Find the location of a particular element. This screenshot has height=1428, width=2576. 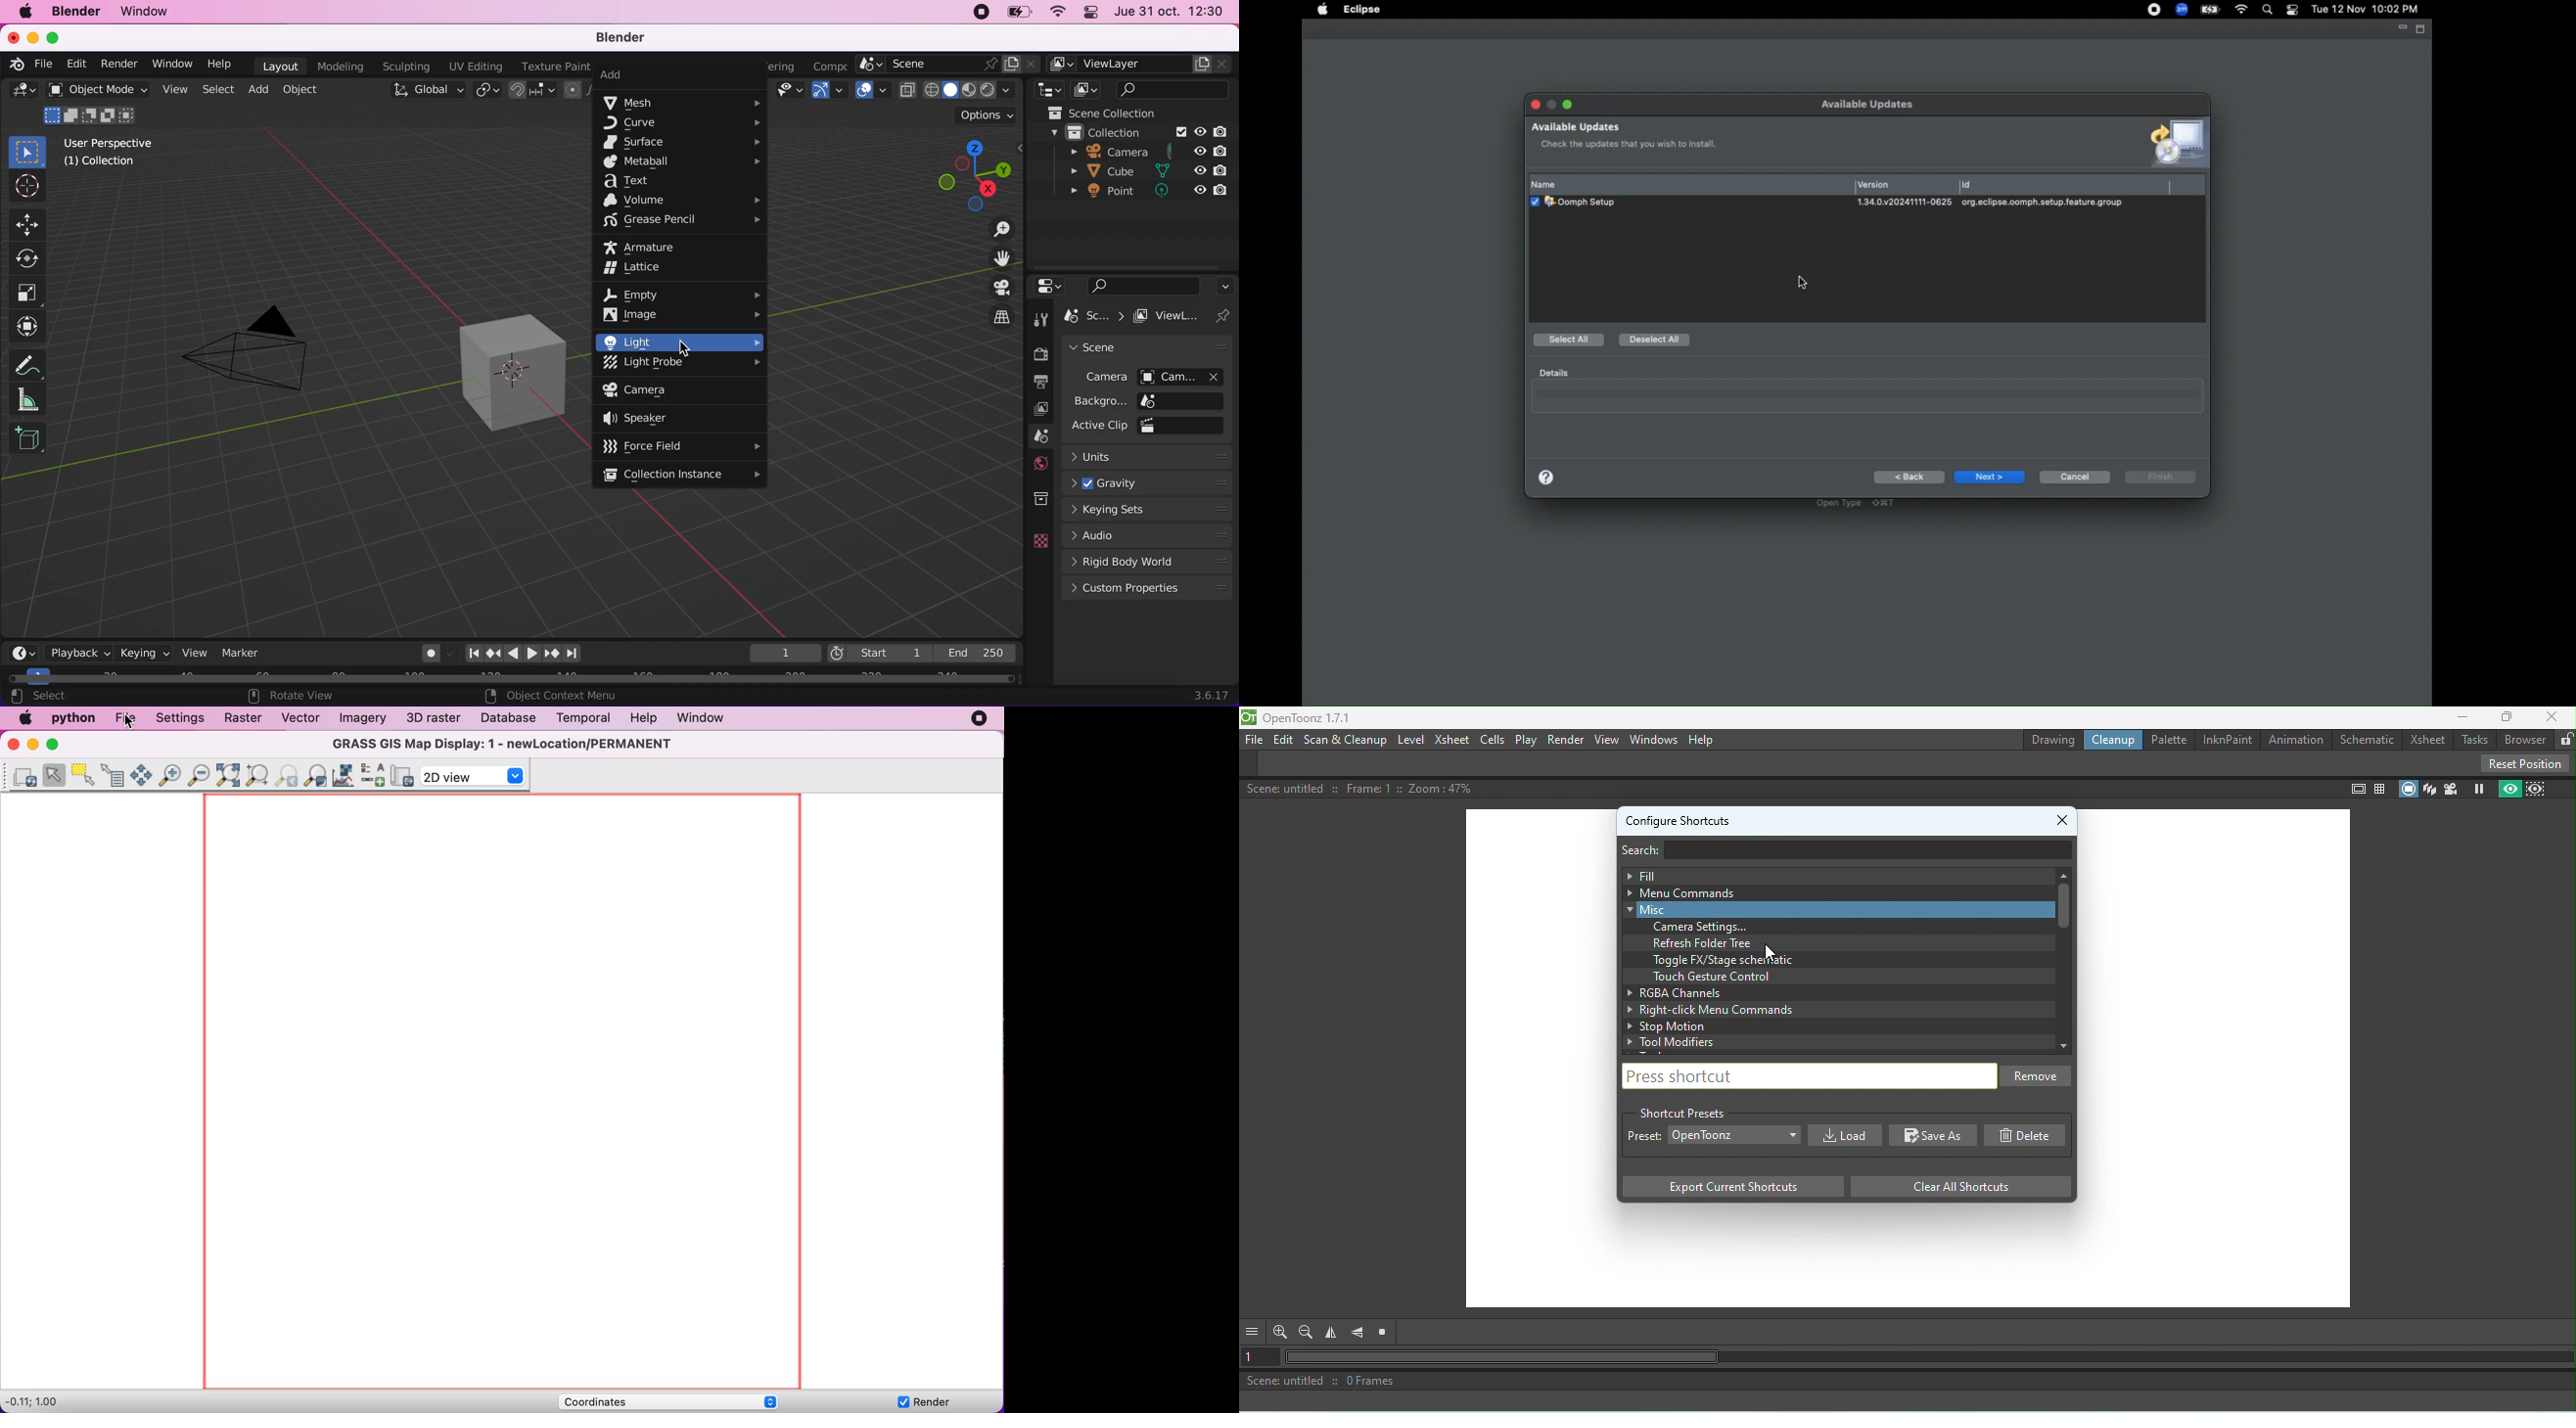

Miscellaneous is located at coordinates (1829, 909).